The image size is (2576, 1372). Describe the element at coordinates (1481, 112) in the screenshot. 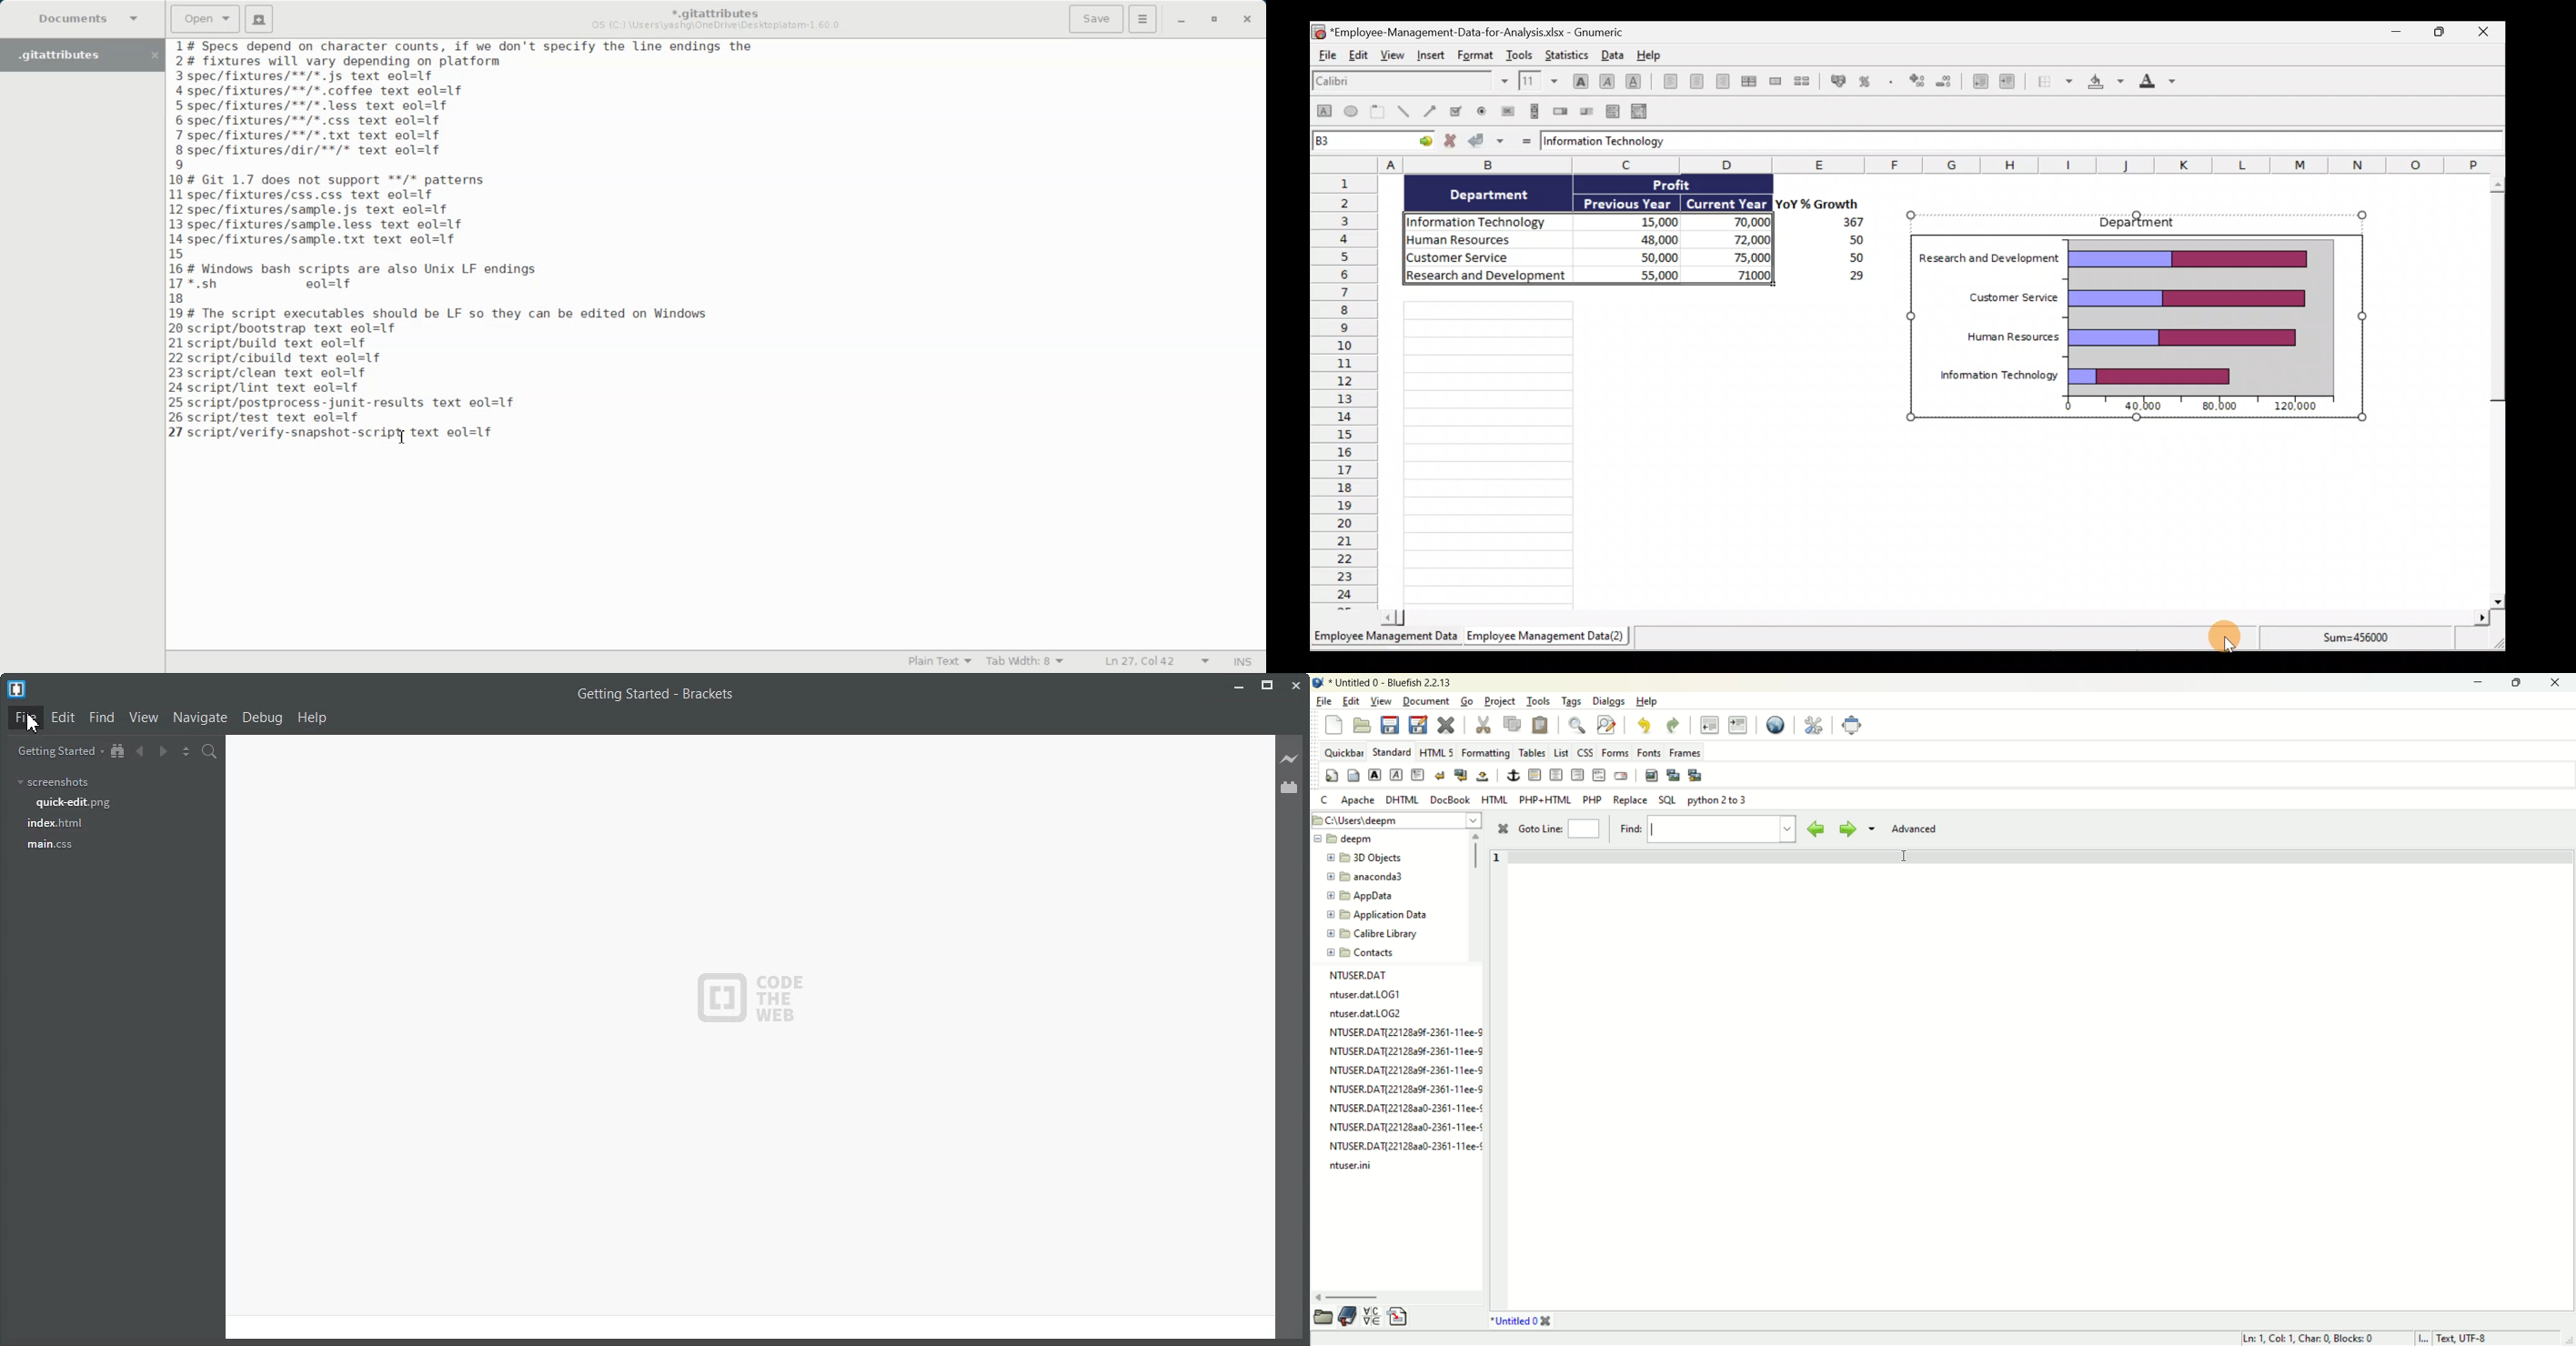

I see `Create a radio button` at that location.